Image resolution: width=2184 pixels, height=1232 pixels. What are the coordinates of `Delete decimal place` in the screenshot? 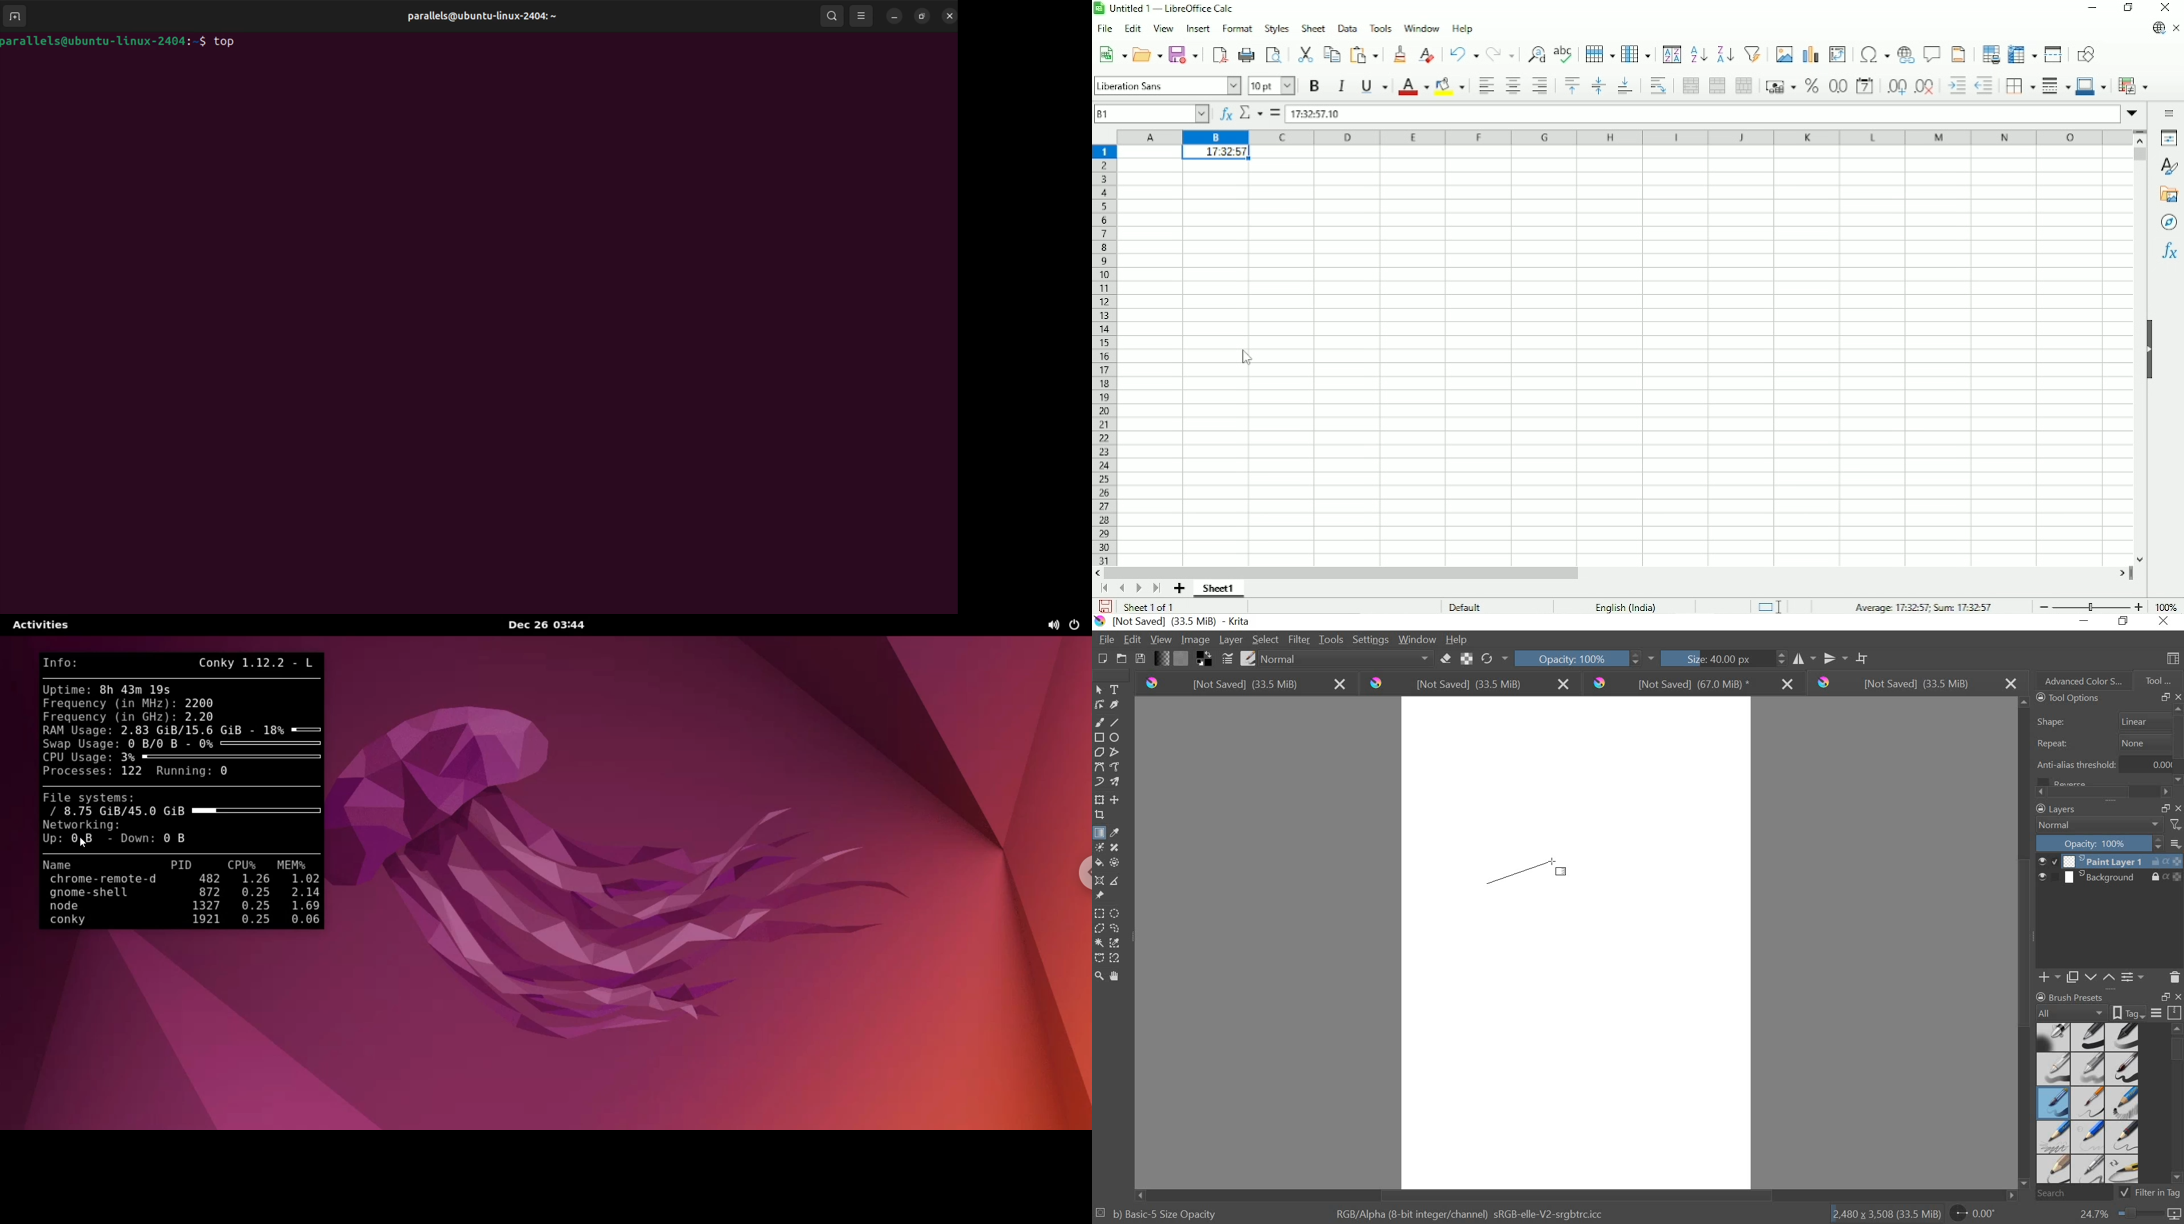 It's located at (1925, 86).